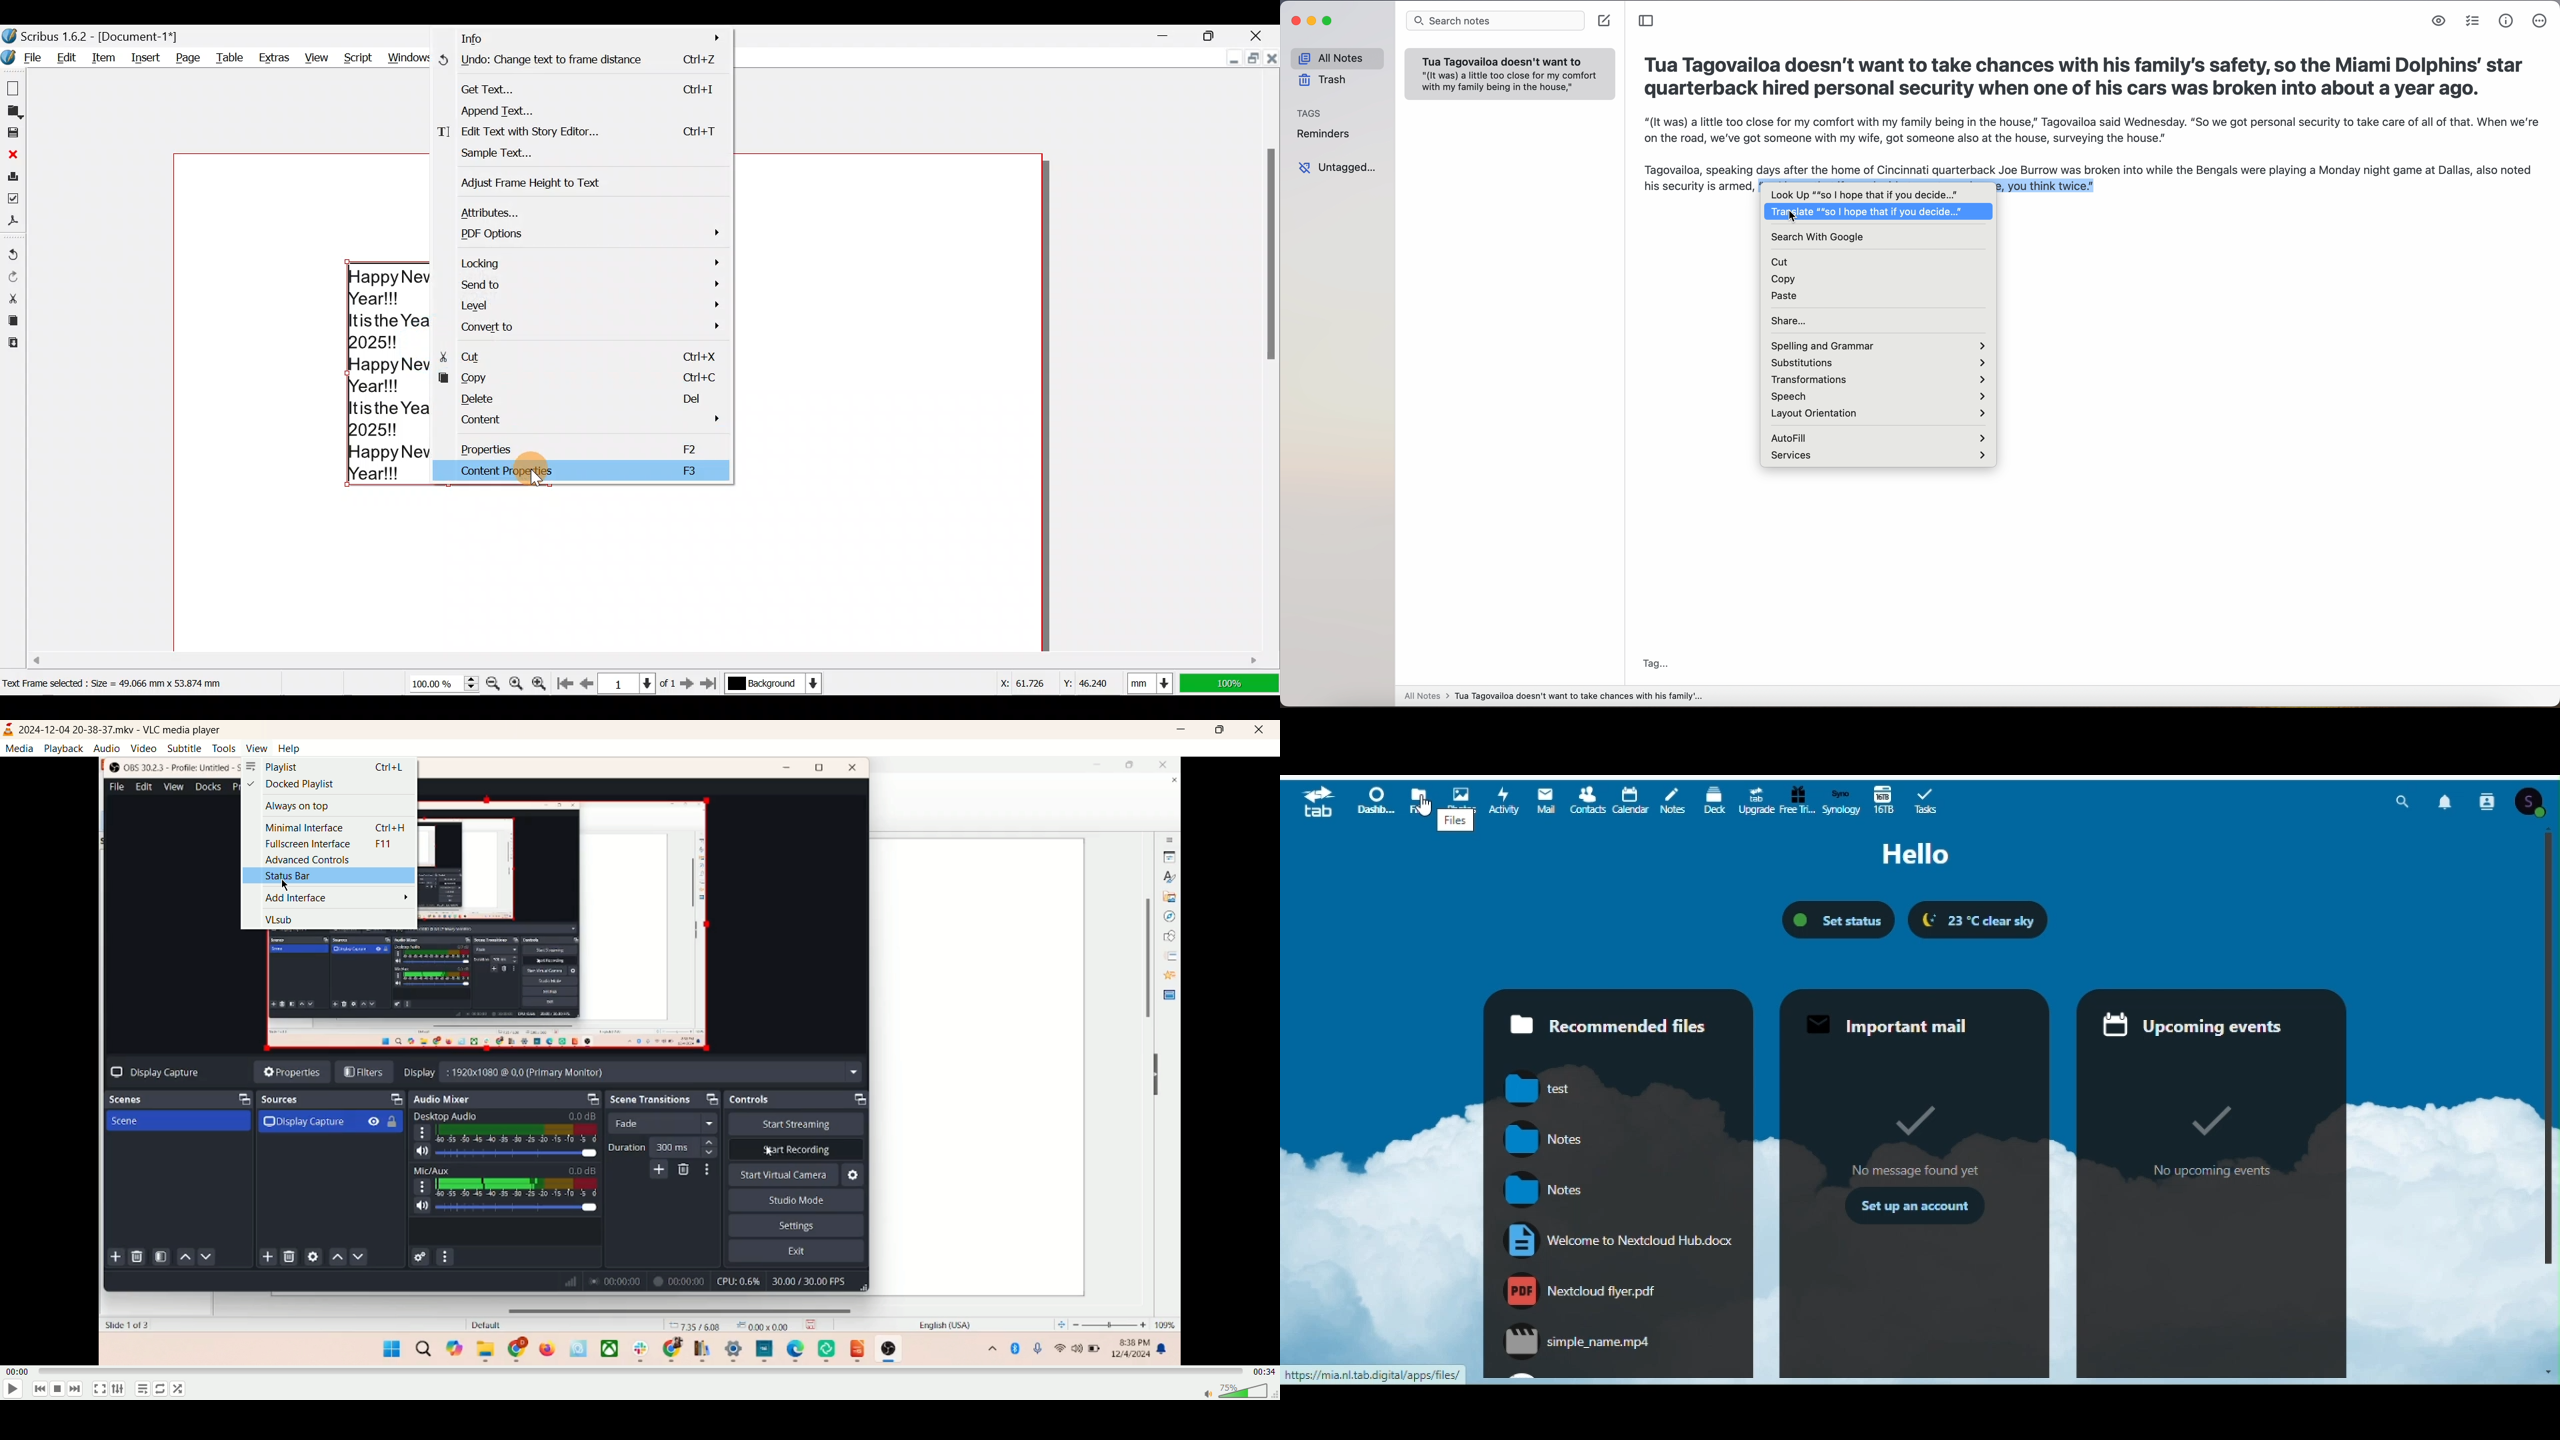 The width and height of the screenshot is (2576, 1456). I want to click on transformations, so click(1878, 380).